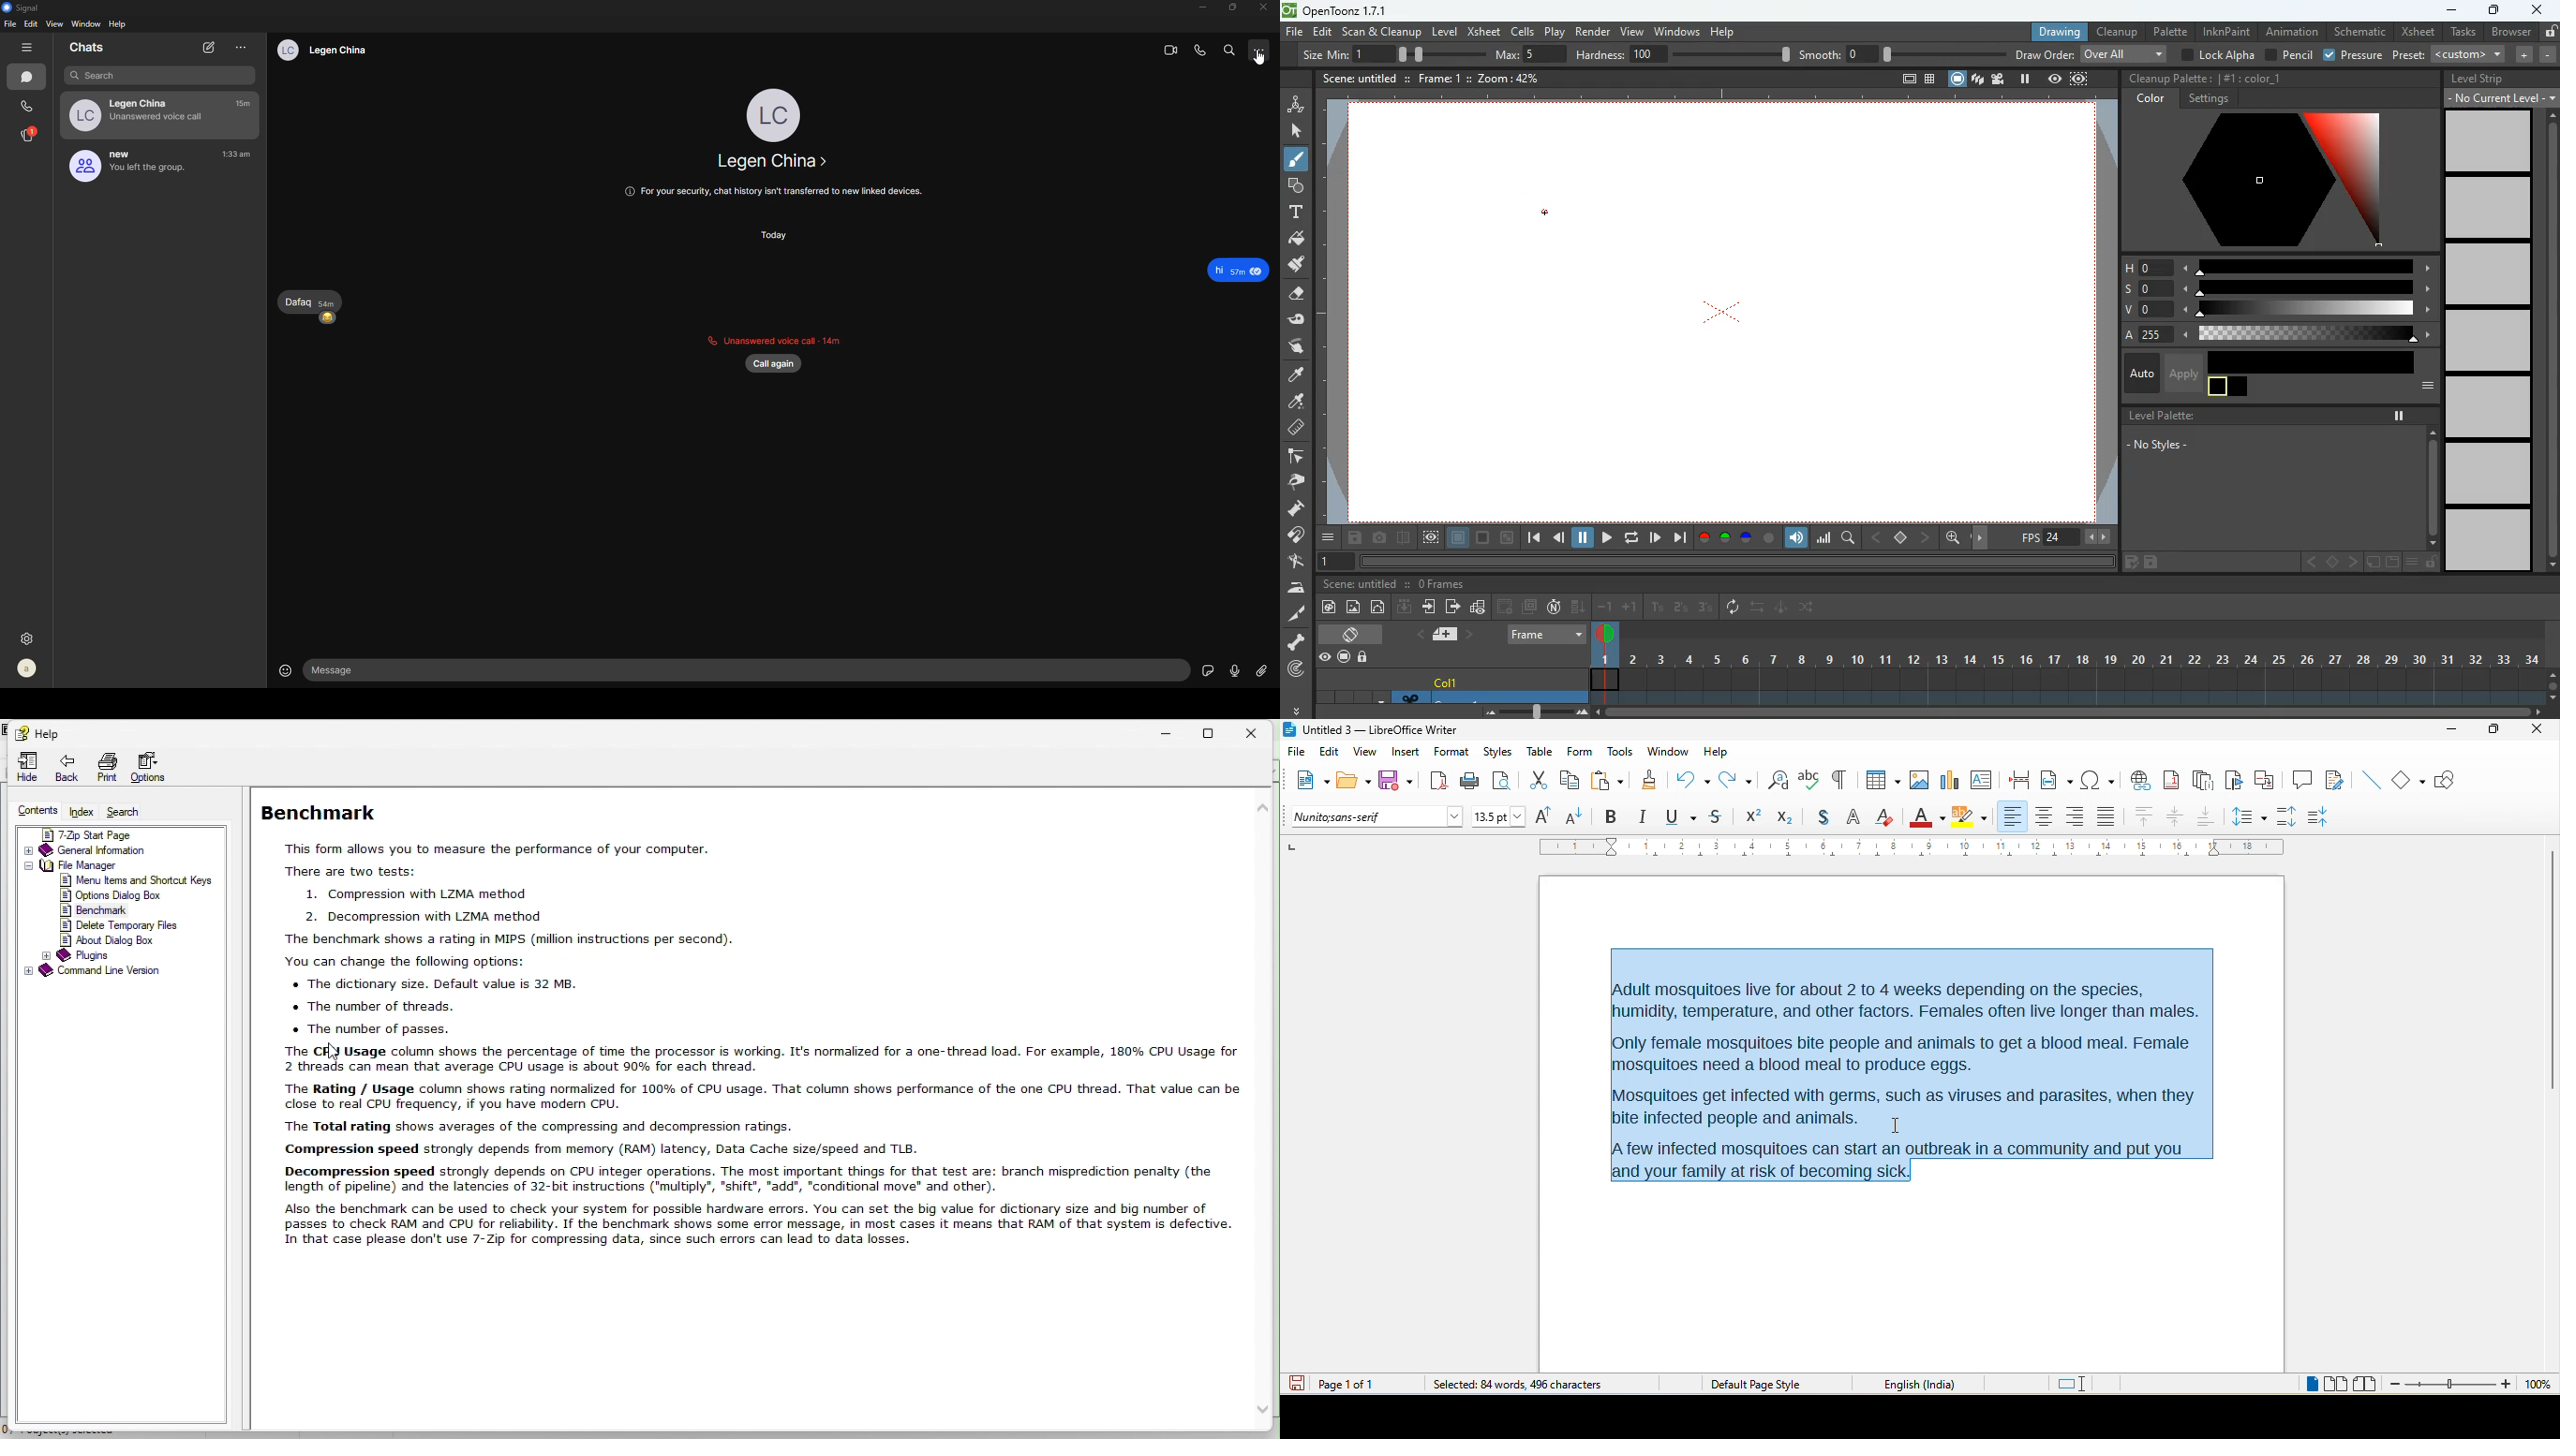  I want to click on Options, so click(153, 764).